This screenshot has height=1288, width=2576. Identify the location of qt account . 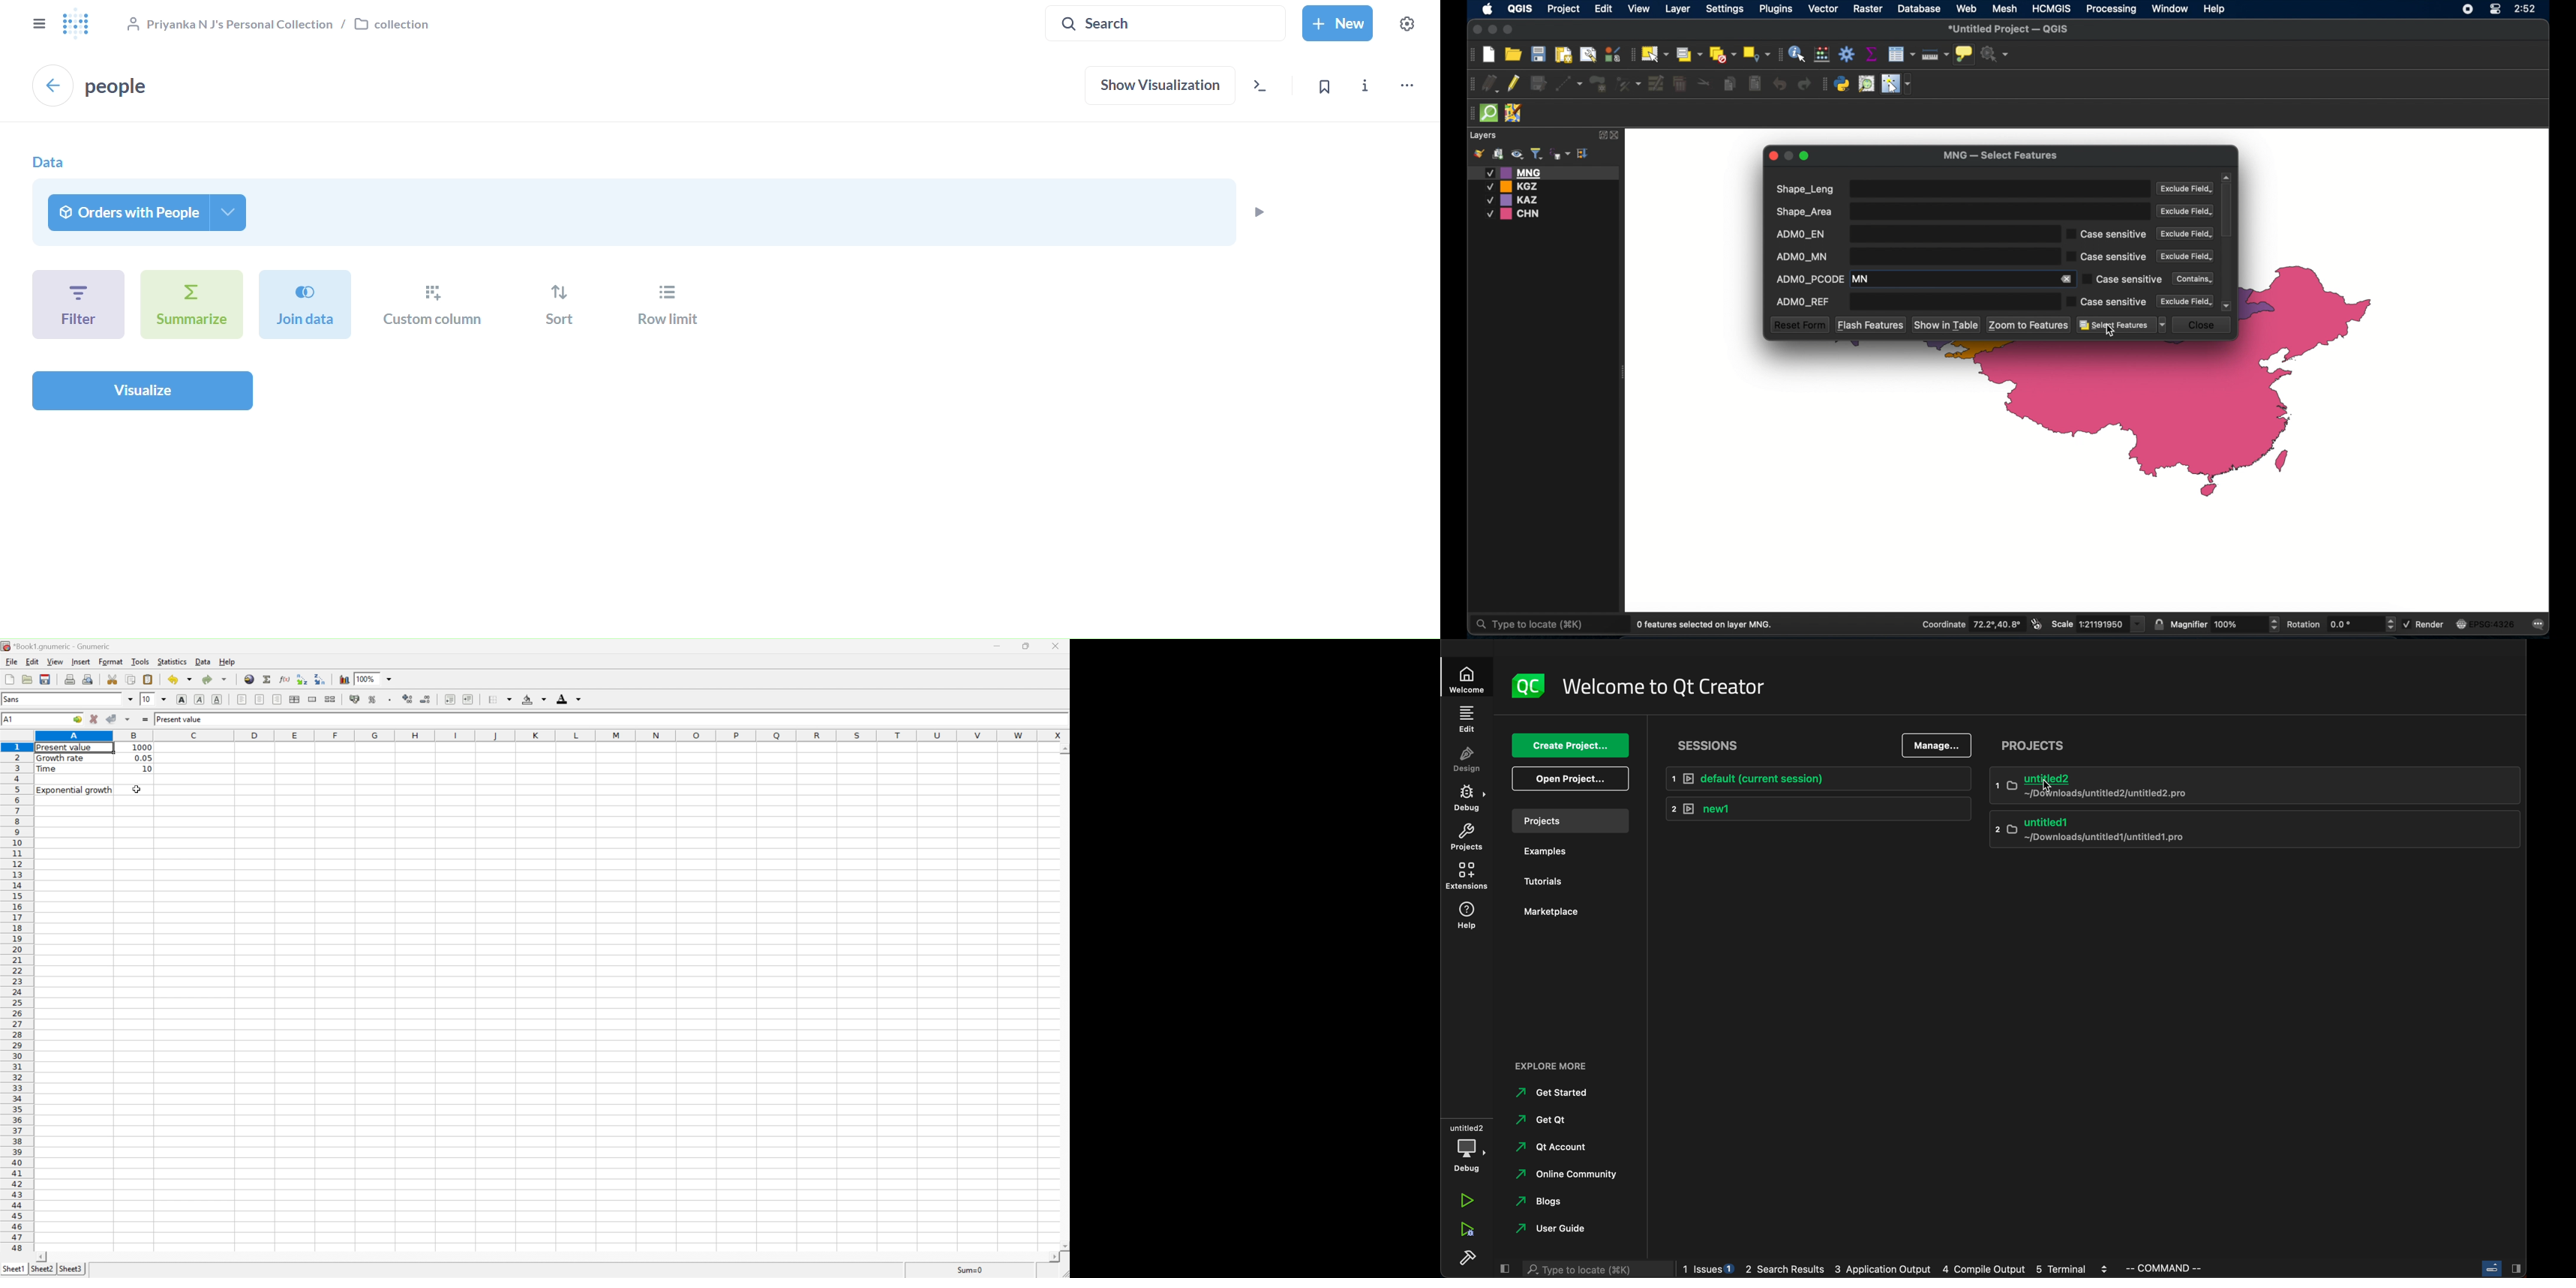
(1561, 1147).